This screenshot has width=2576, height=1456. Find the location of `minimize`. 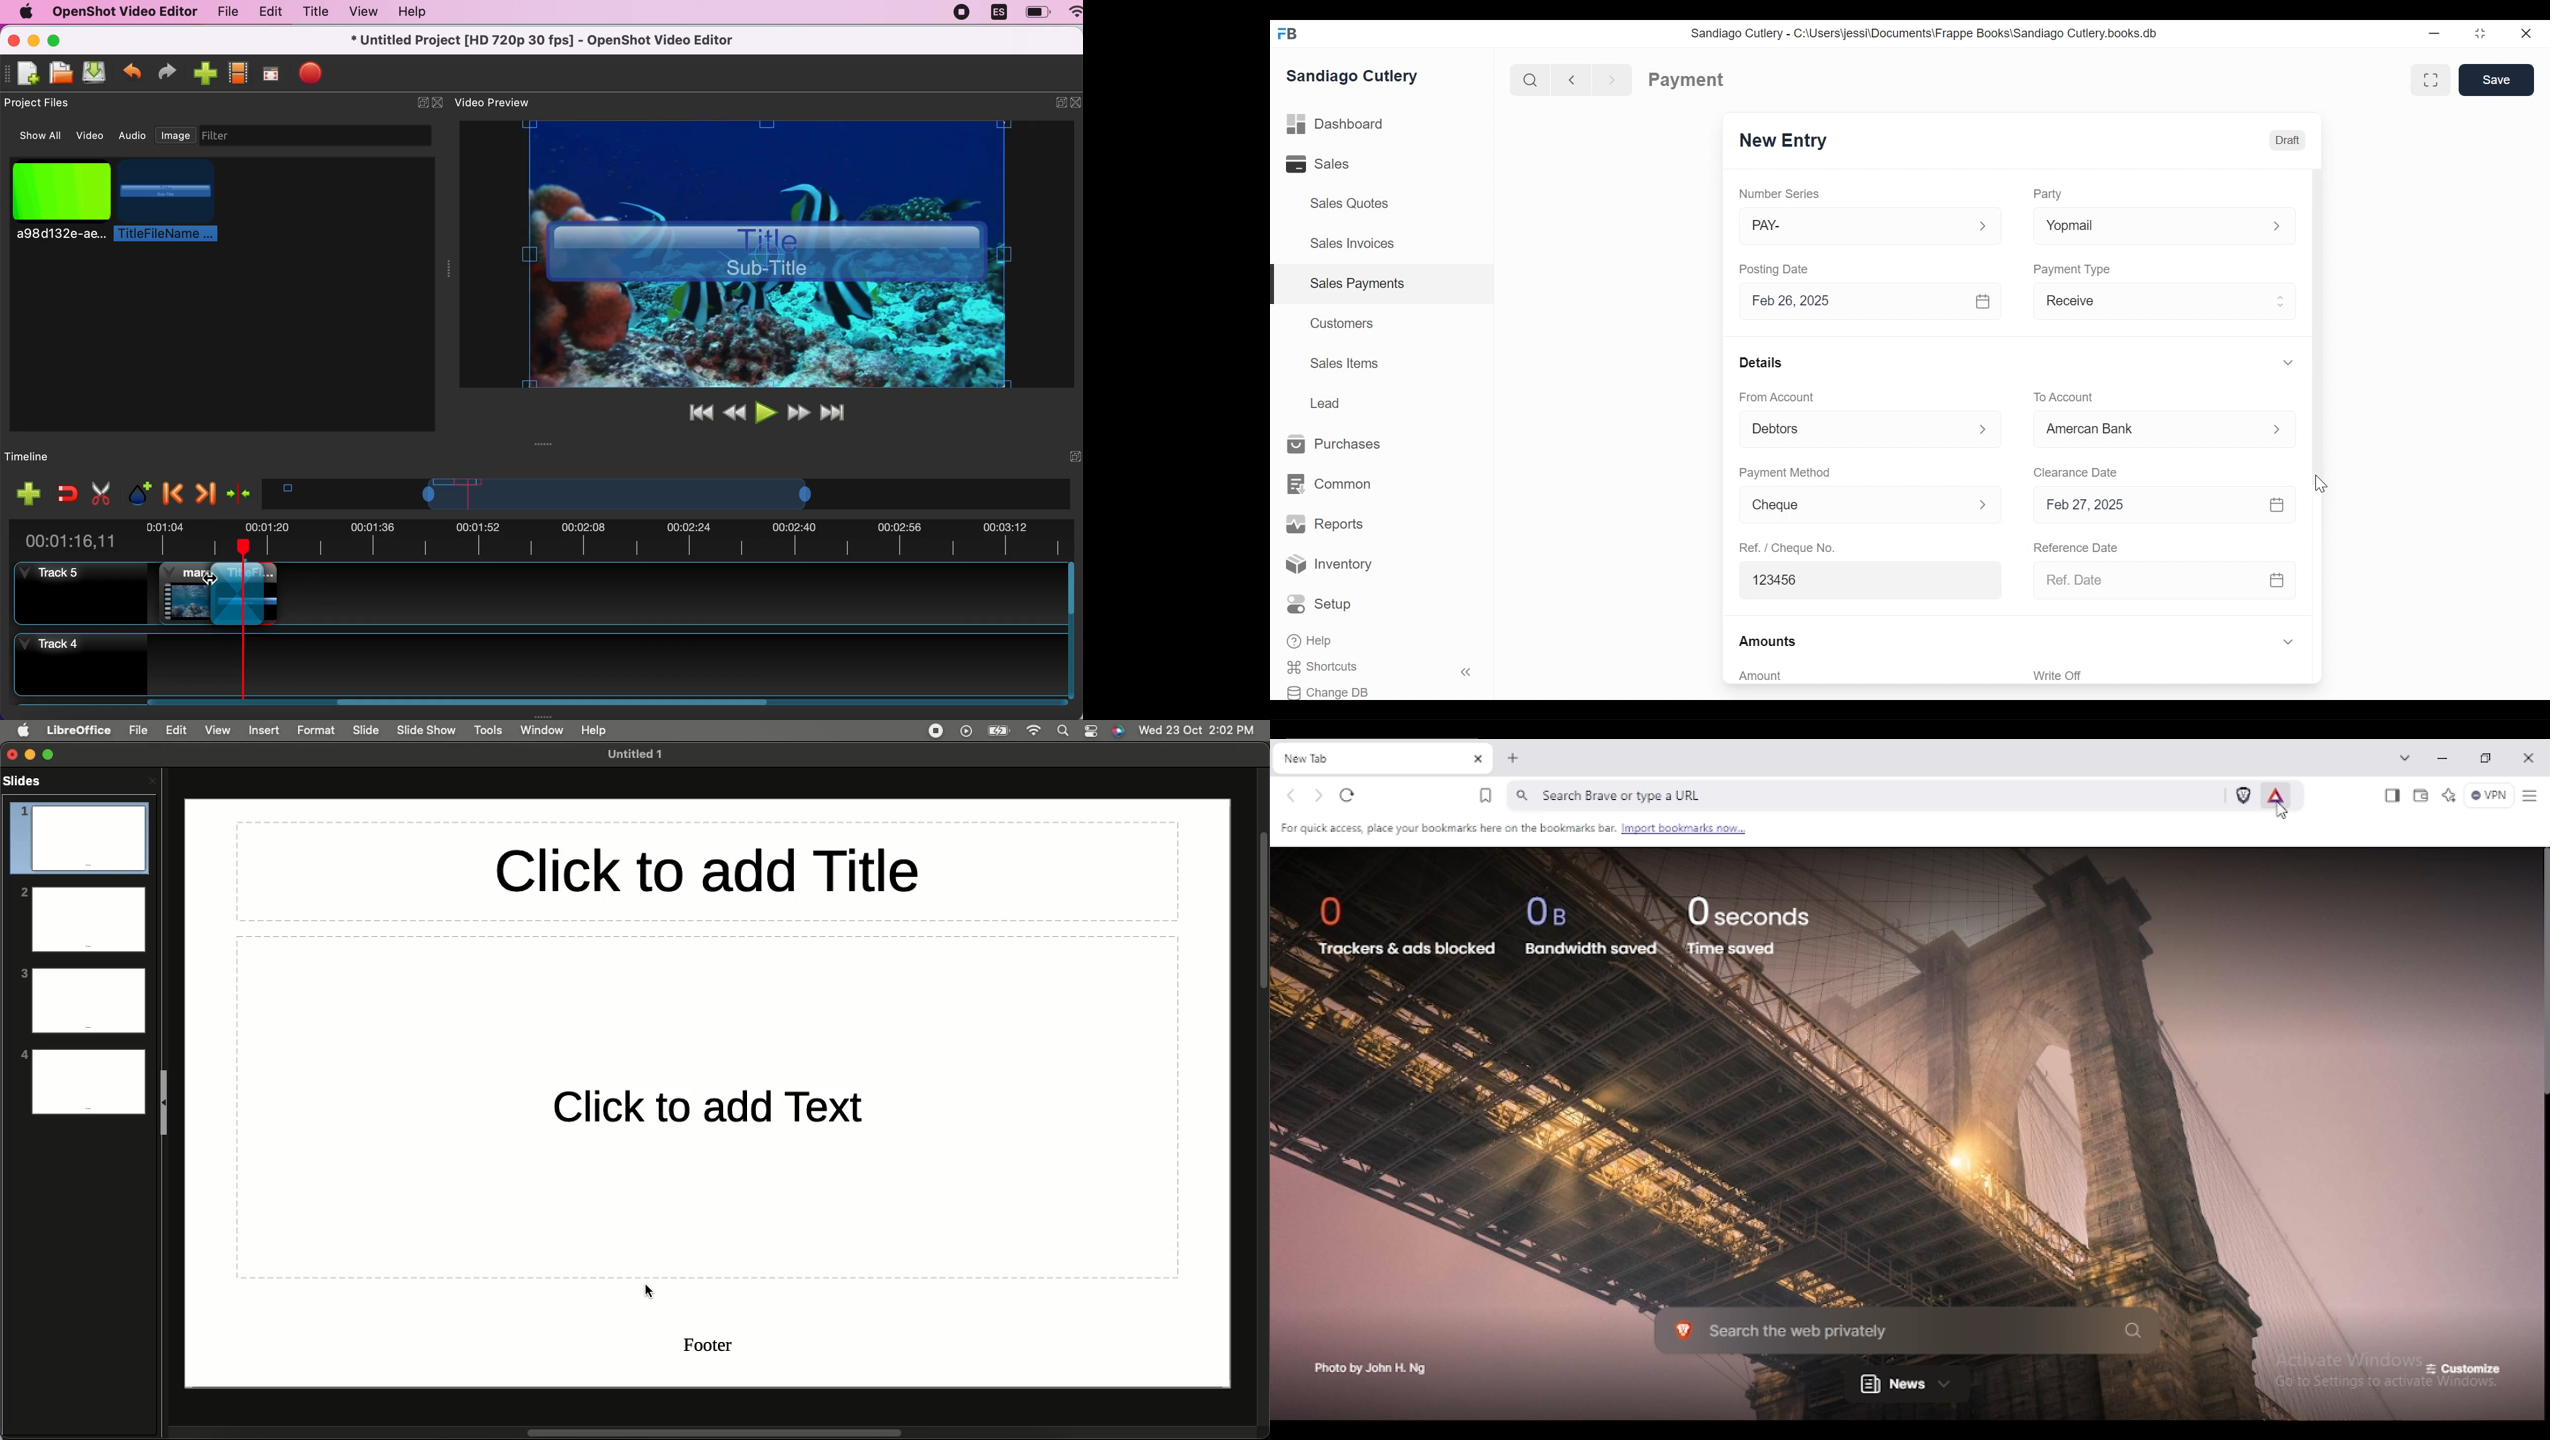

minimize is located at coordinates (1054, 104).